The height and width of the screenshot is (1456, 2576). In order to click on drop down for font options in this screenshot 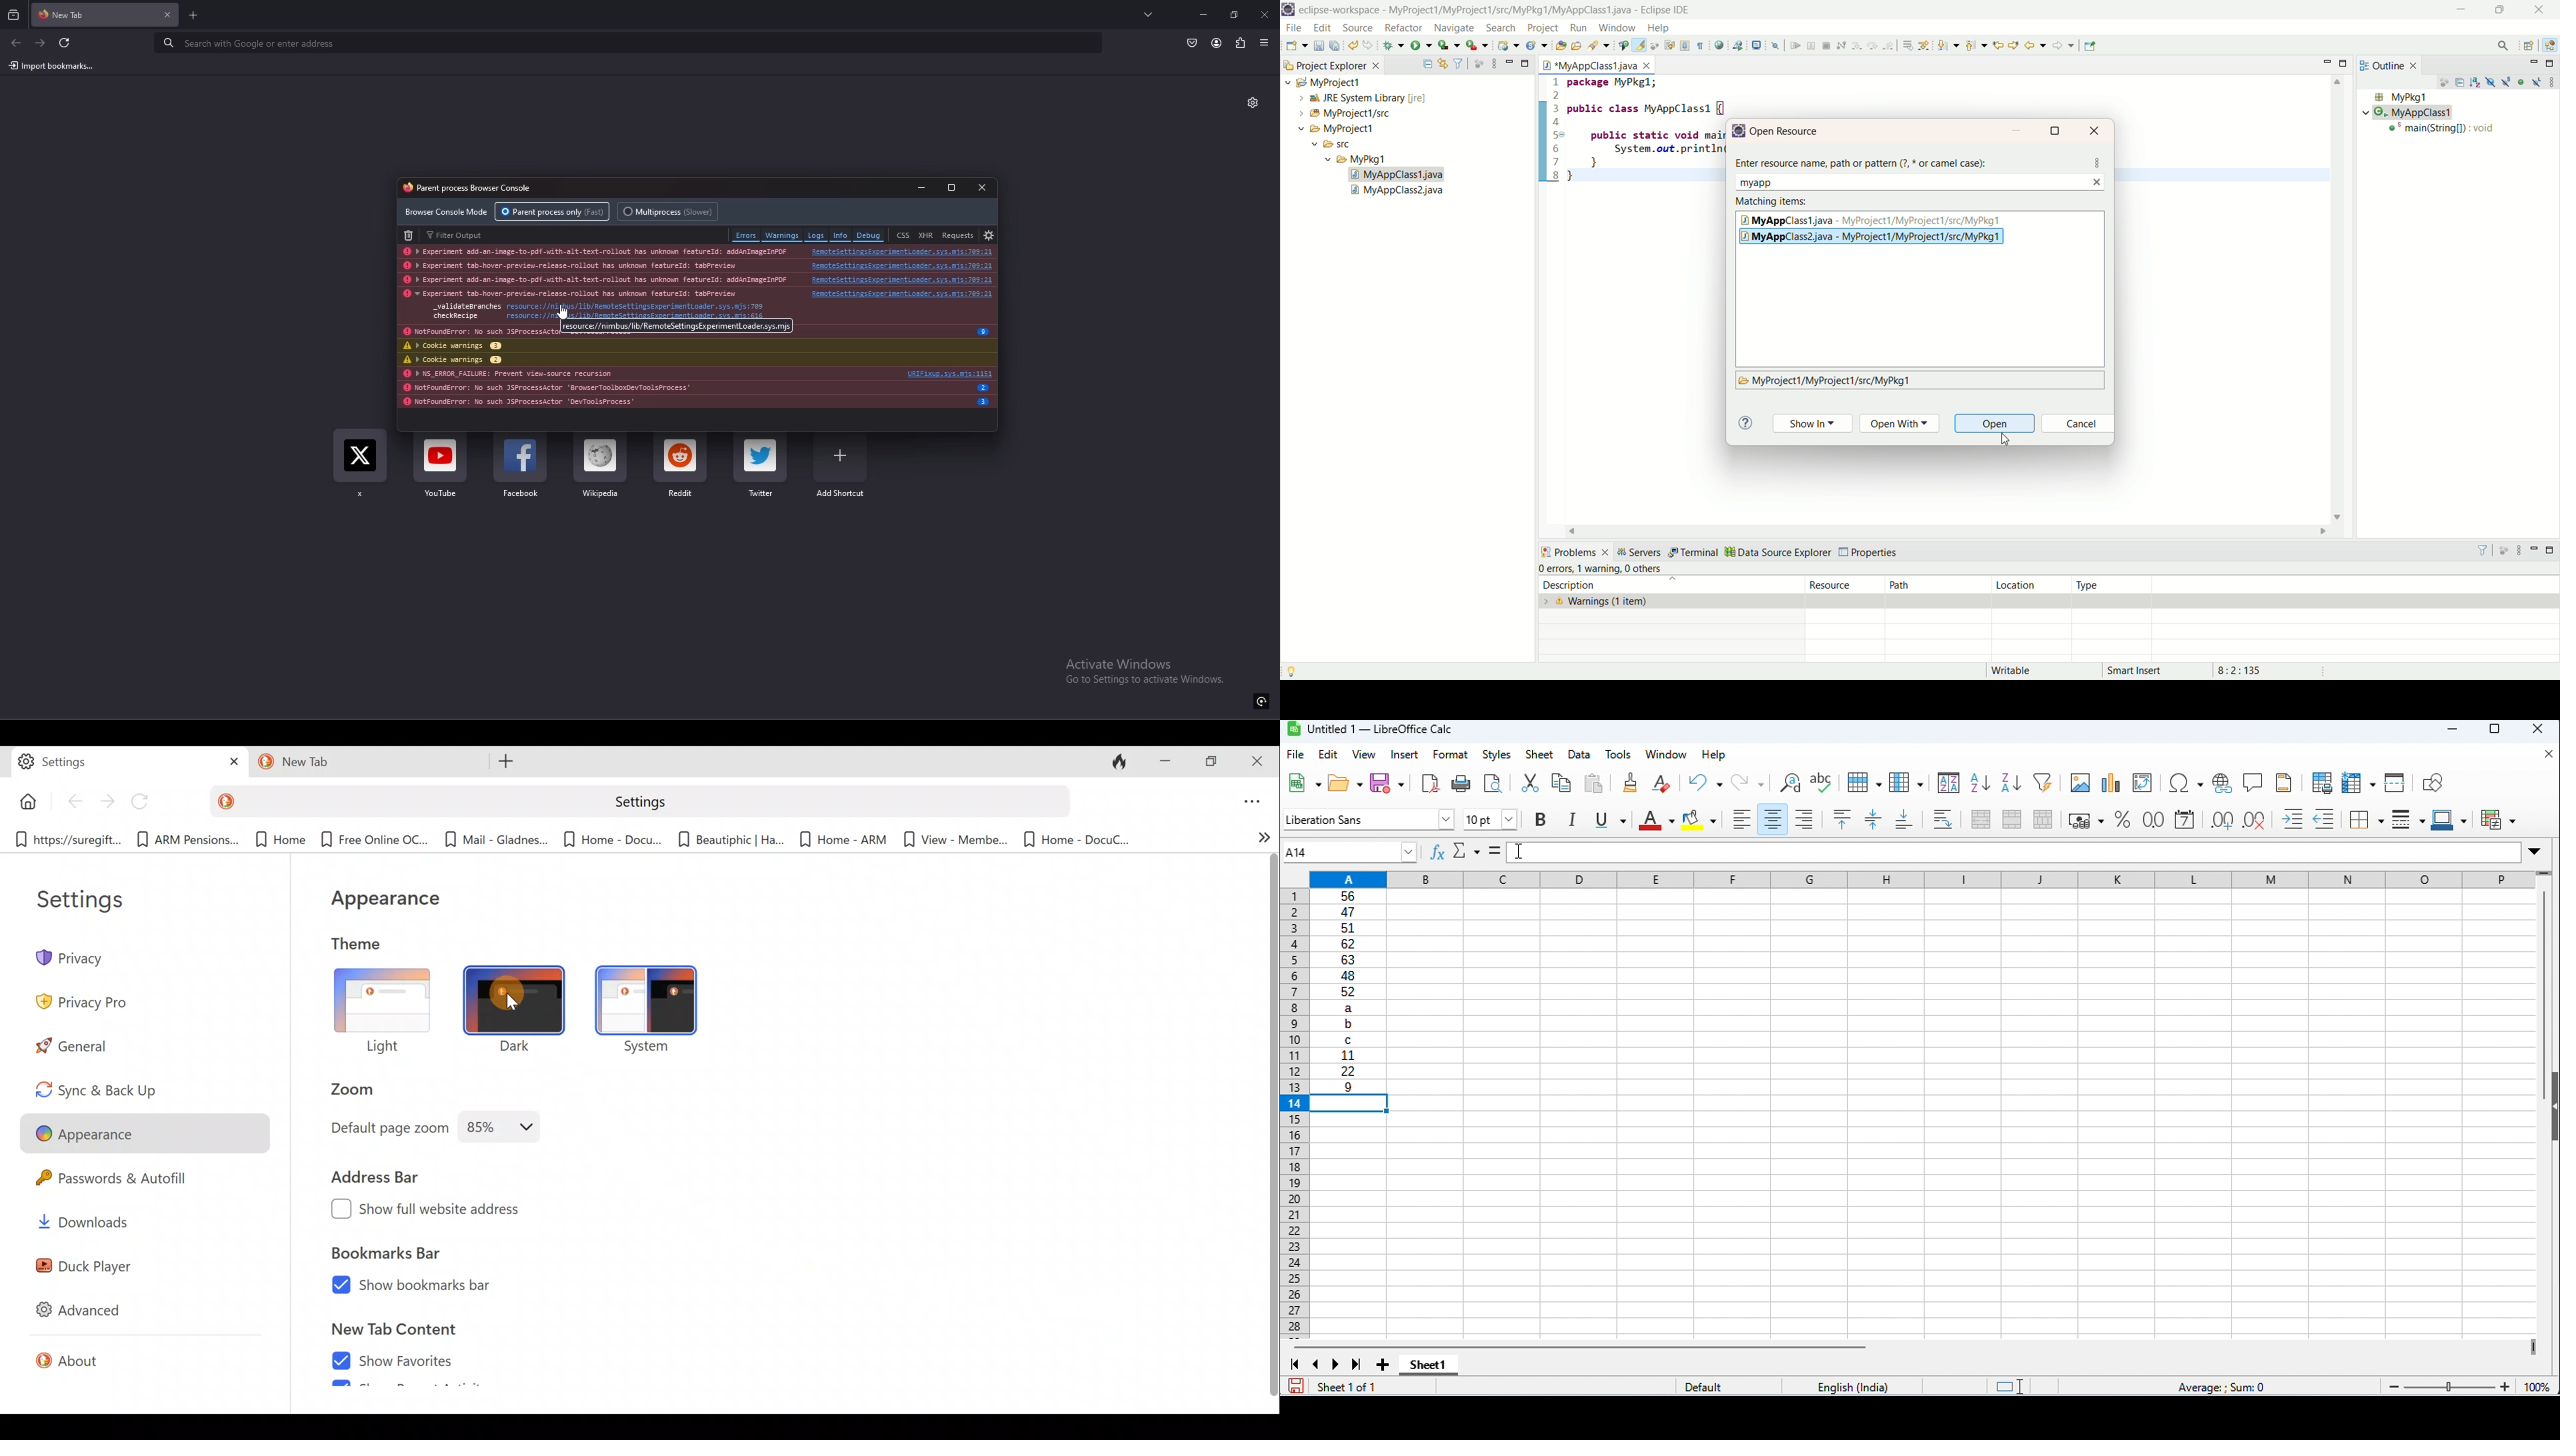, I will do `click(1447, 819)`.